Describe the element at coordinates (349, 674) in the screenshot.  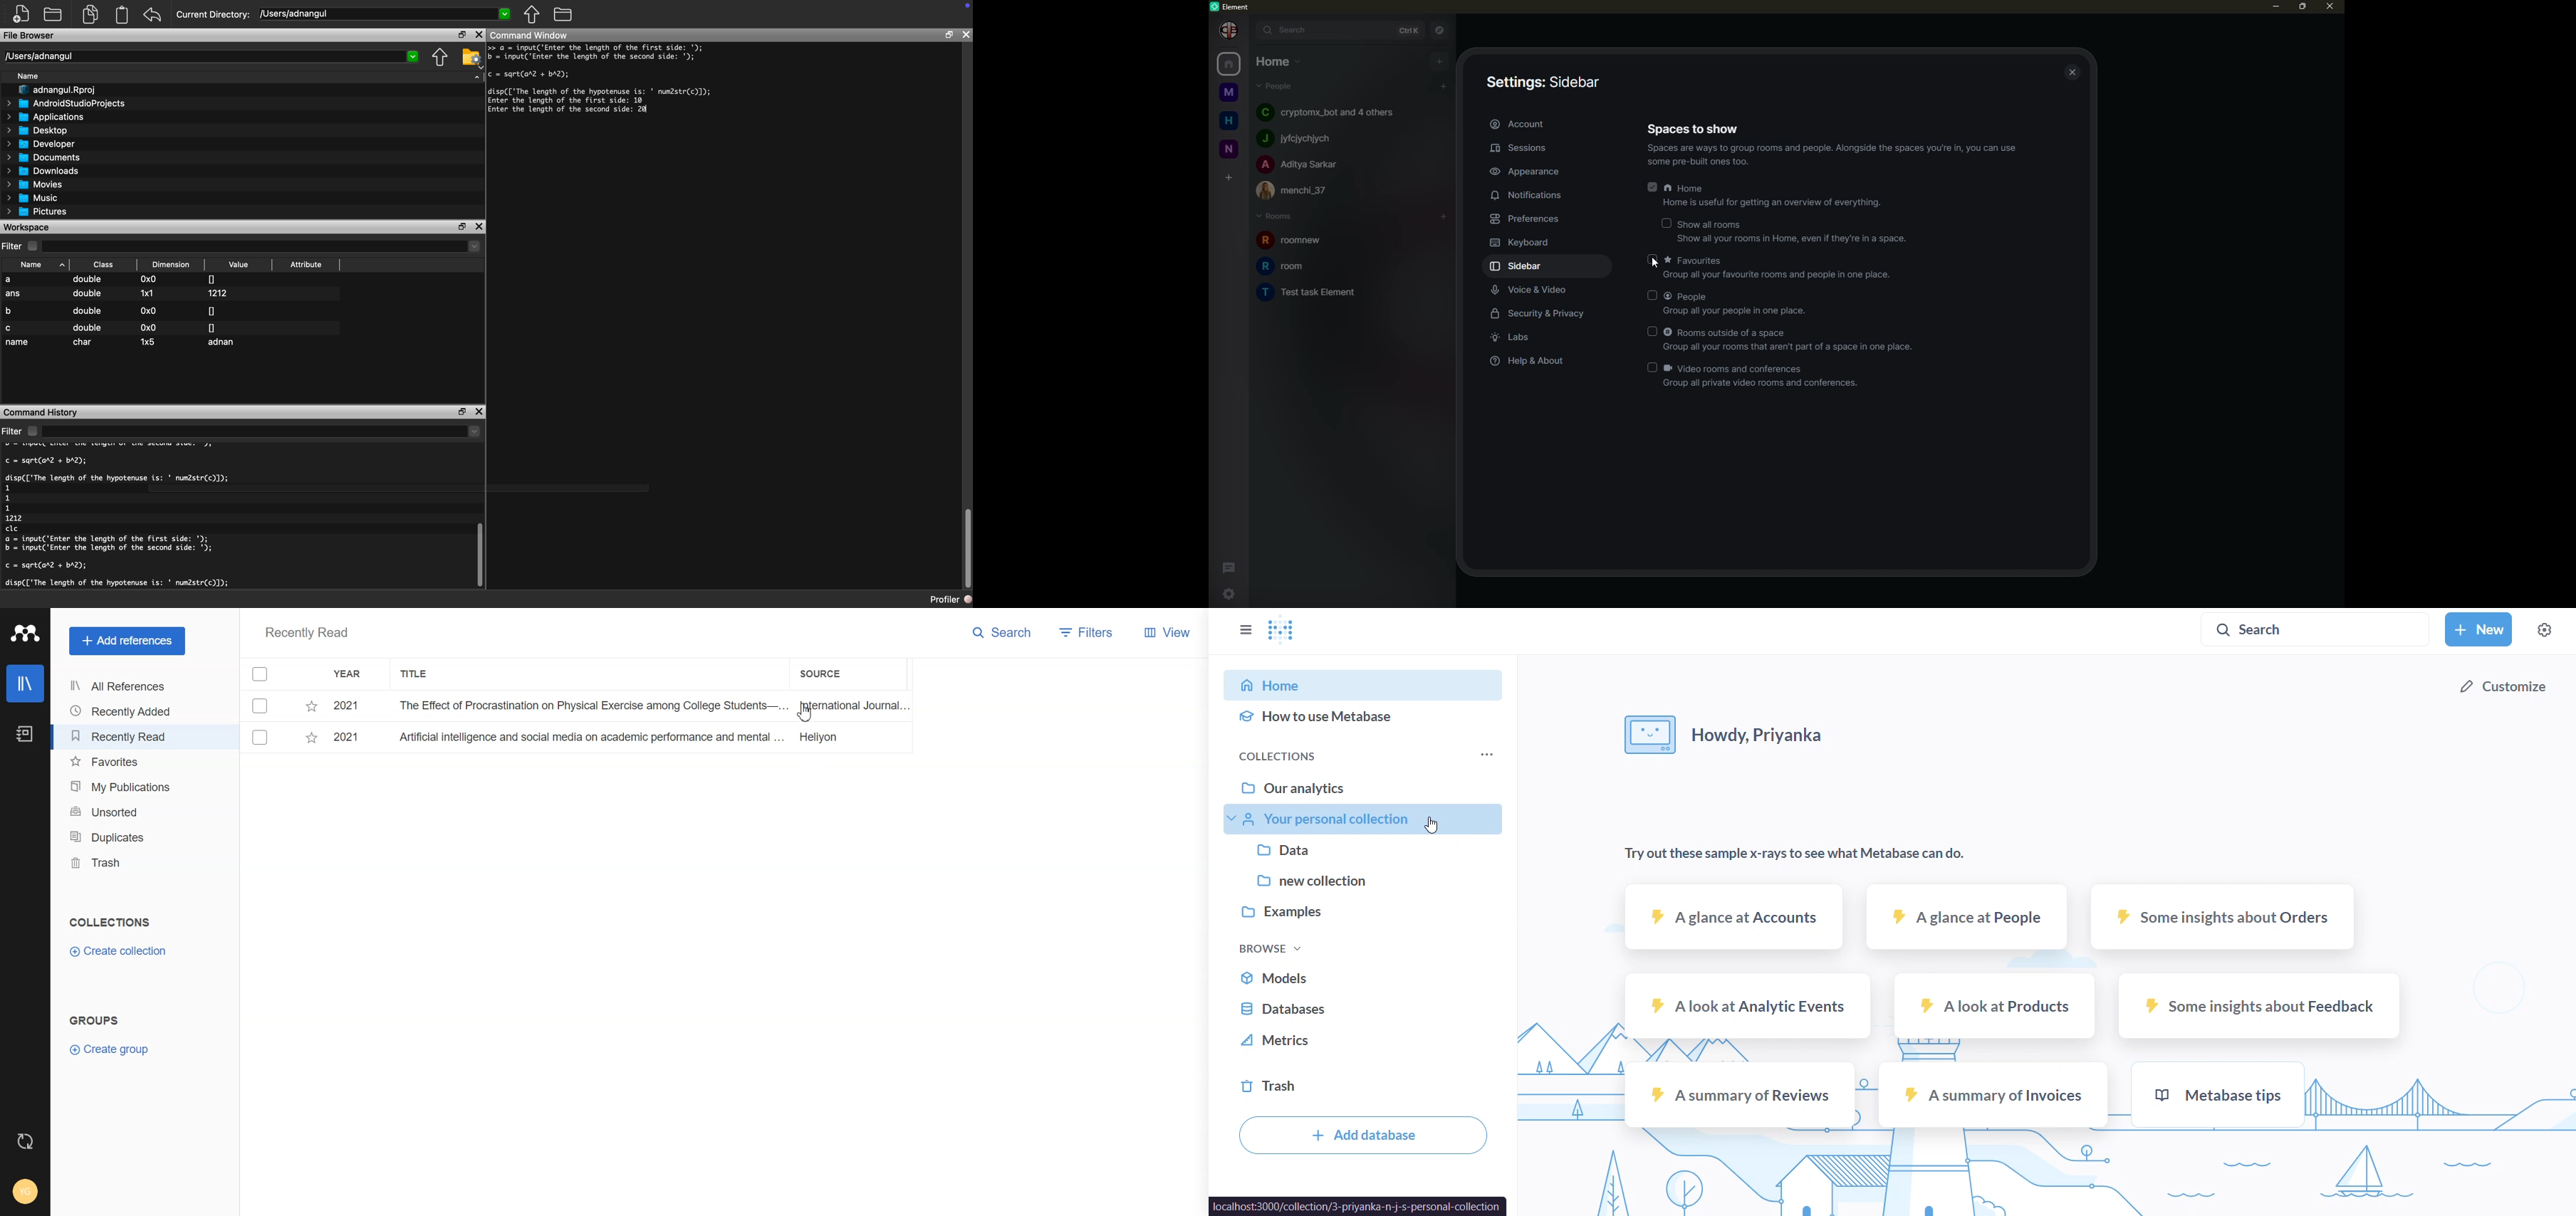
I see `Year` at that location.